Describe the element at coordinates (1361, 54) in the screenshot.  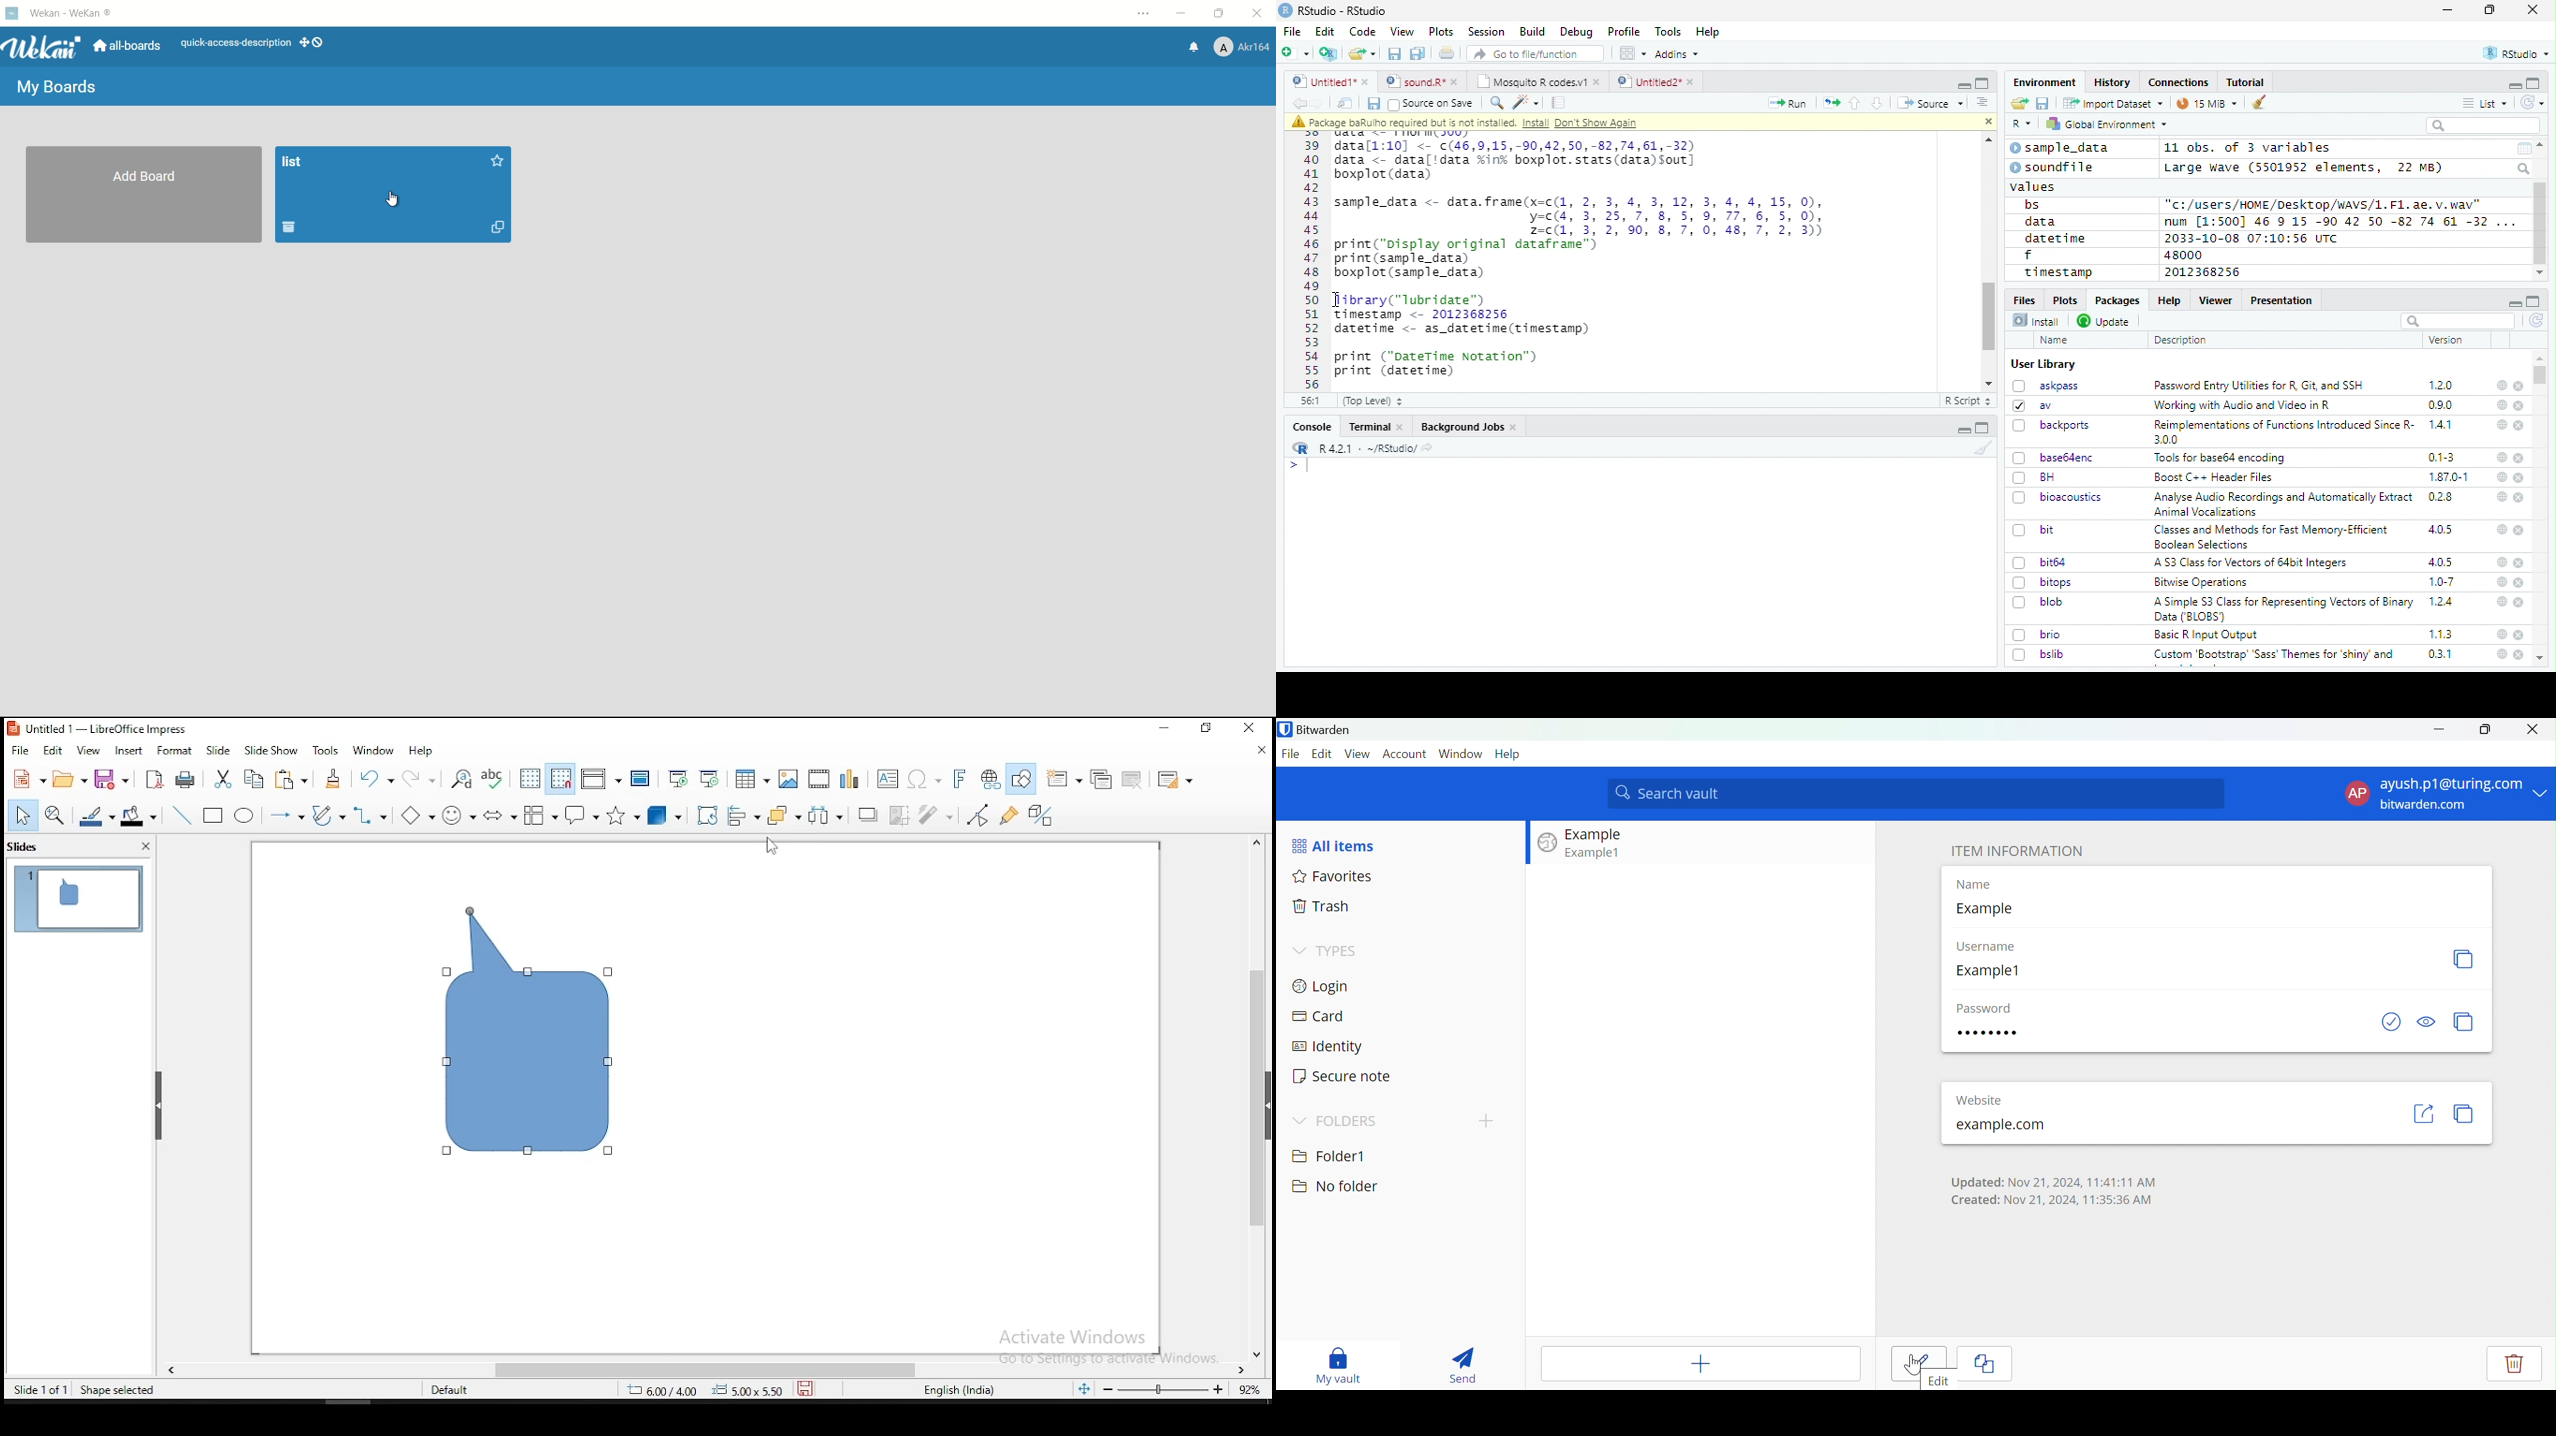
I see `open an existing file` at that location.